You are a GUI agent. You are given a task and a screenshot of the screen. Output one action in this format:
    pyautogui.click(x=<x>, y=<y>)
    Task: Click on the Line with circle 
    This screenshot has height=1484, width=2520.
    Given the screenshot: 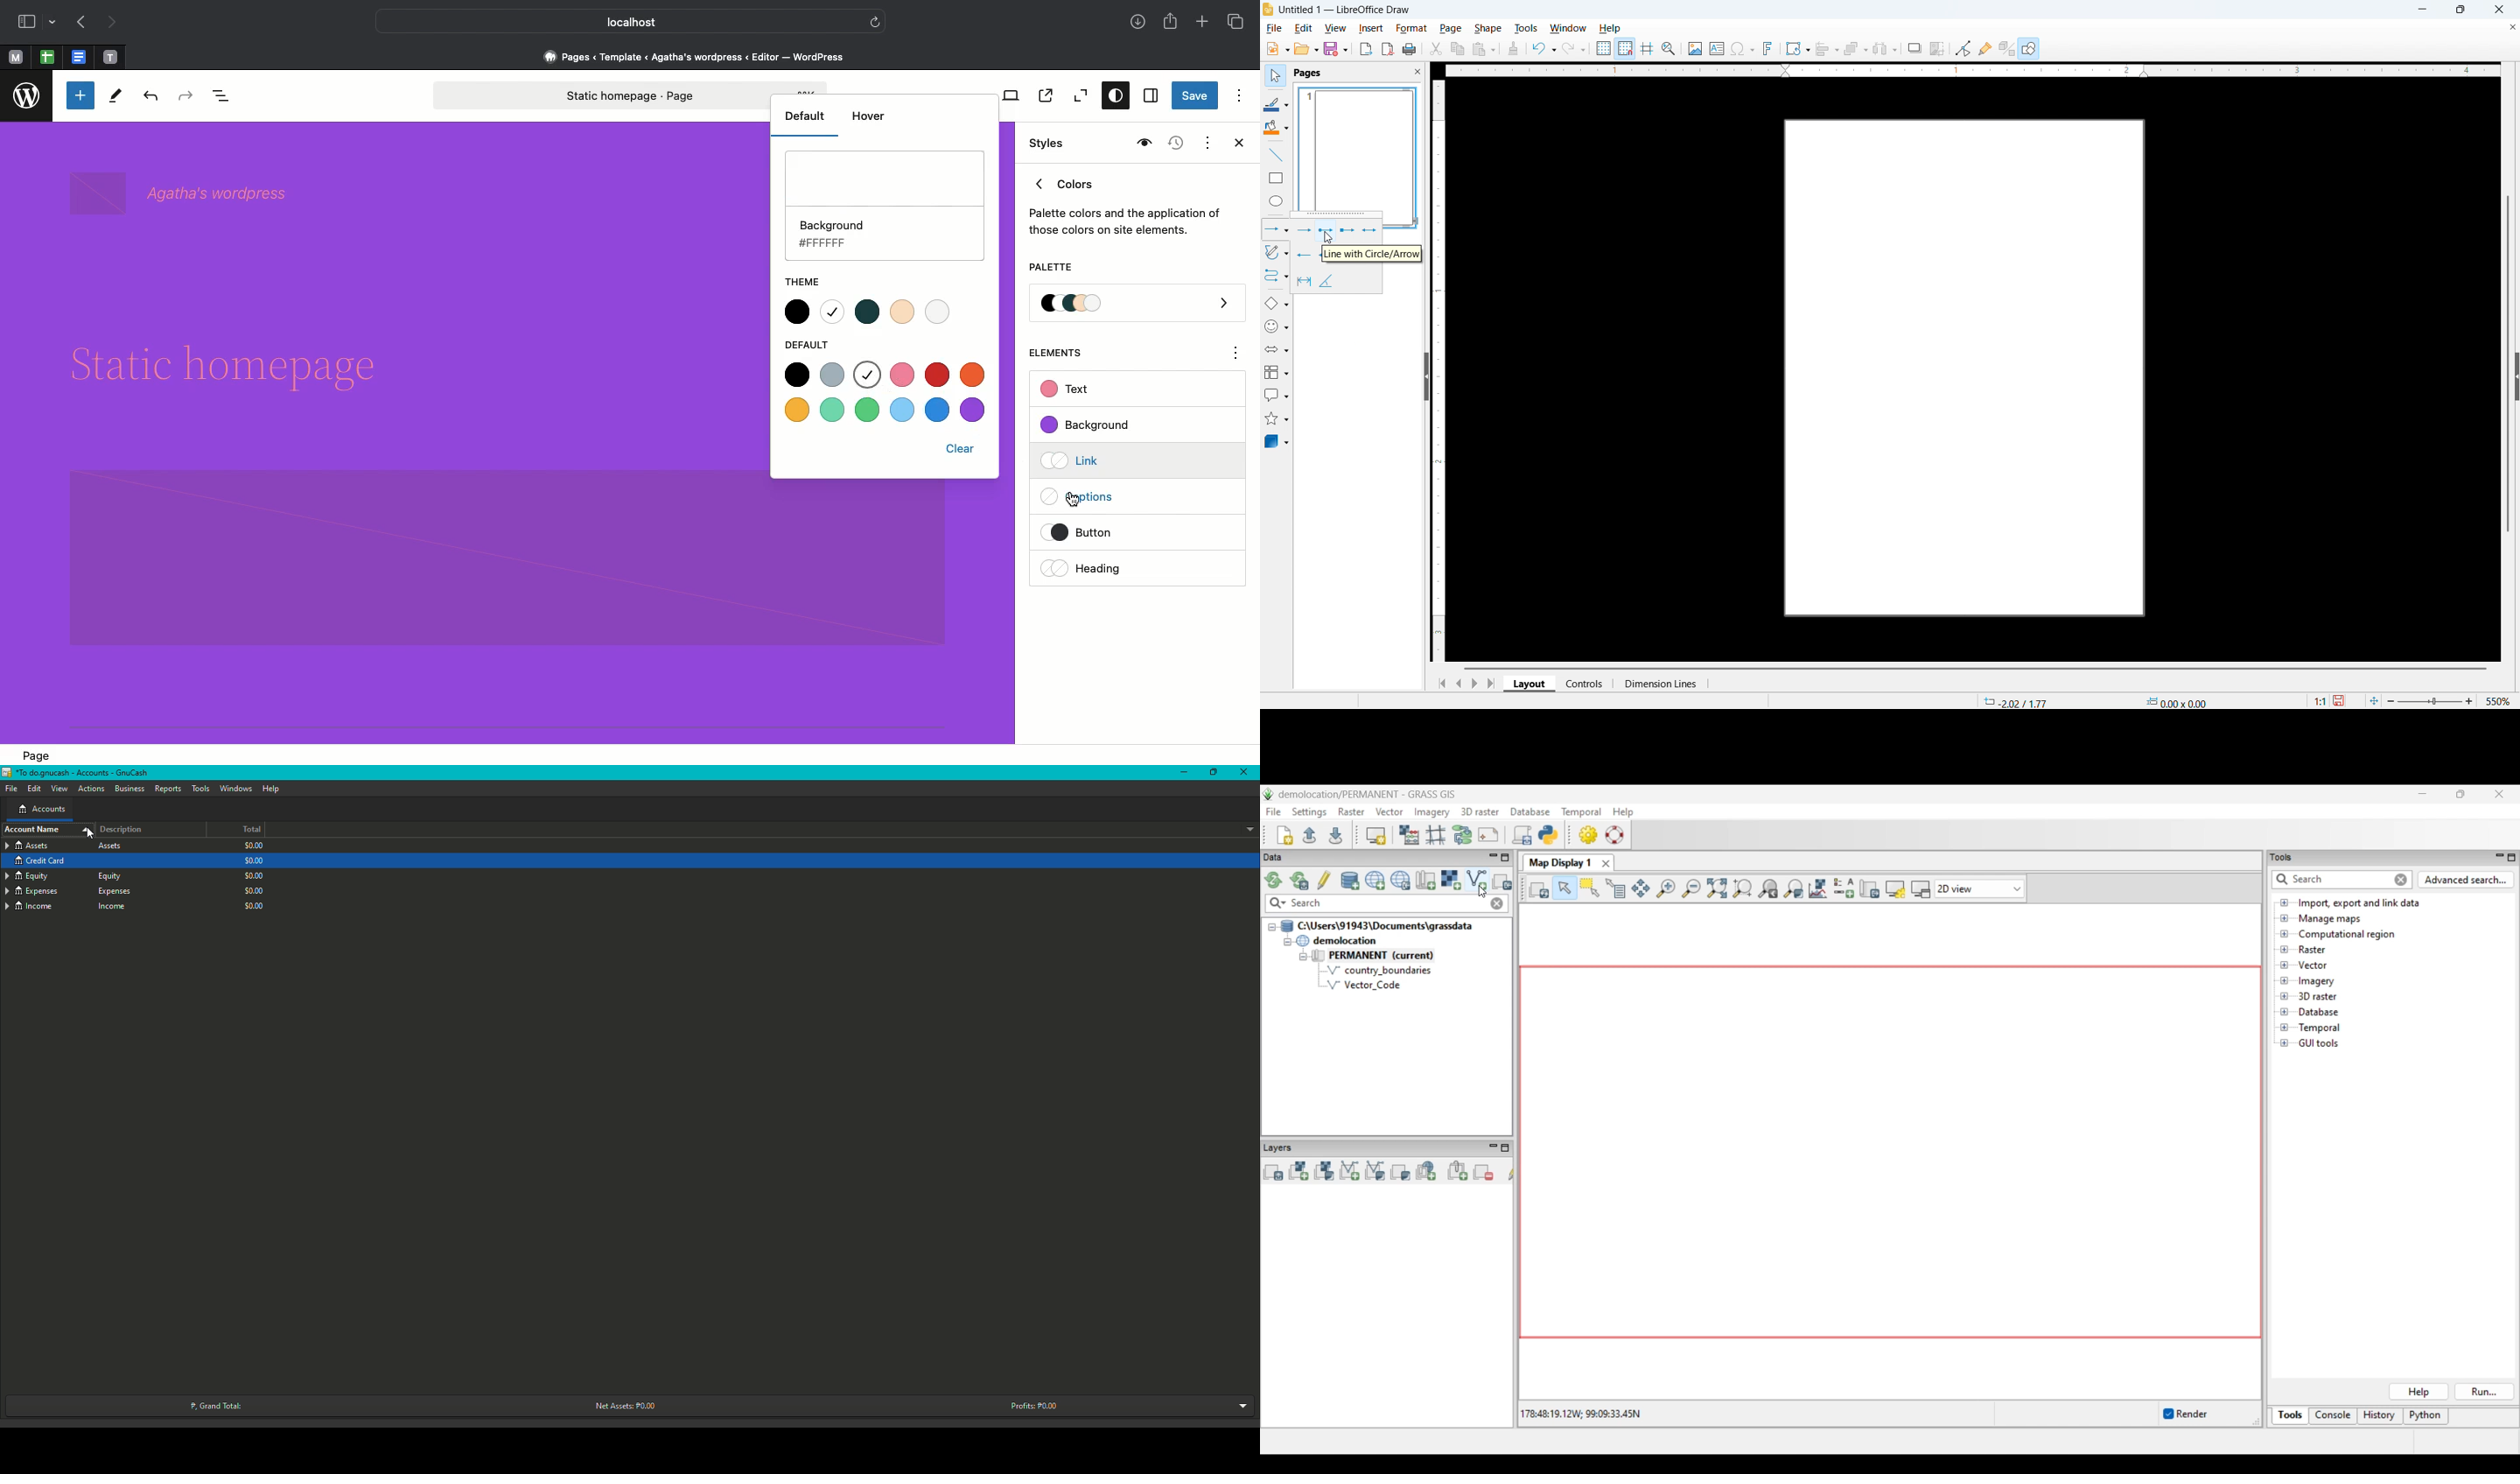 What is the action you would take?
    pyautogui.click(x=1325, y=231)
    